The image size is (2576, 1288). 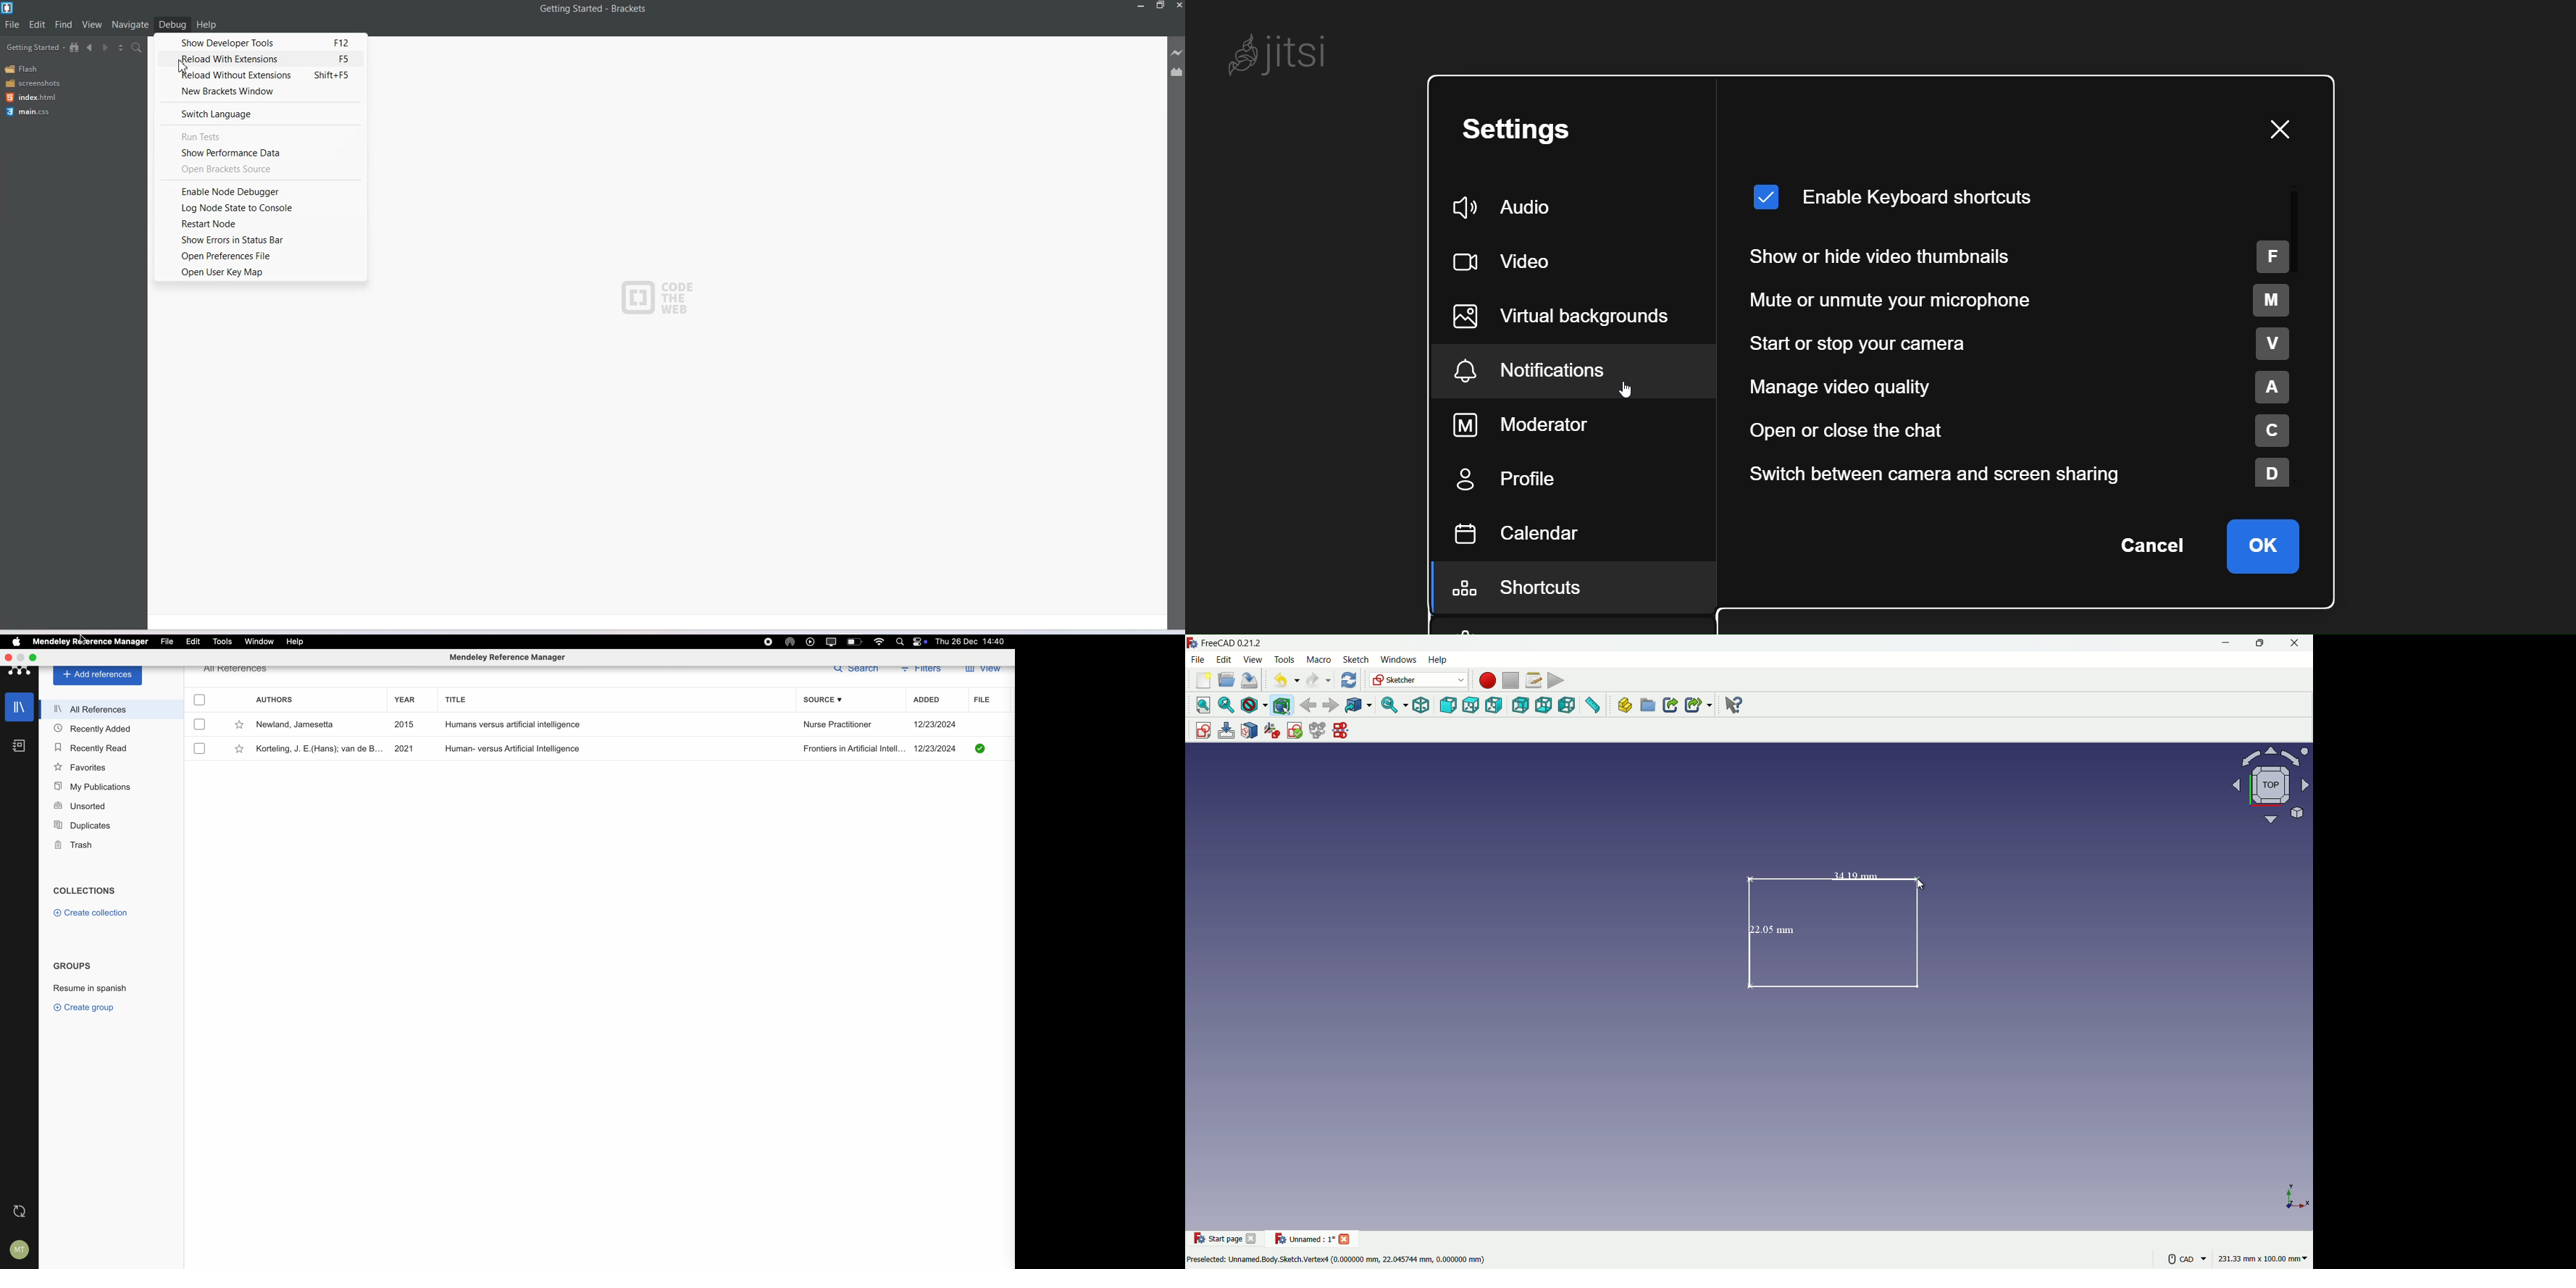 What do you see at coordinates (936, 749) in the screenshot?
I see `12/23/2024` at bounding box center [936, 749].